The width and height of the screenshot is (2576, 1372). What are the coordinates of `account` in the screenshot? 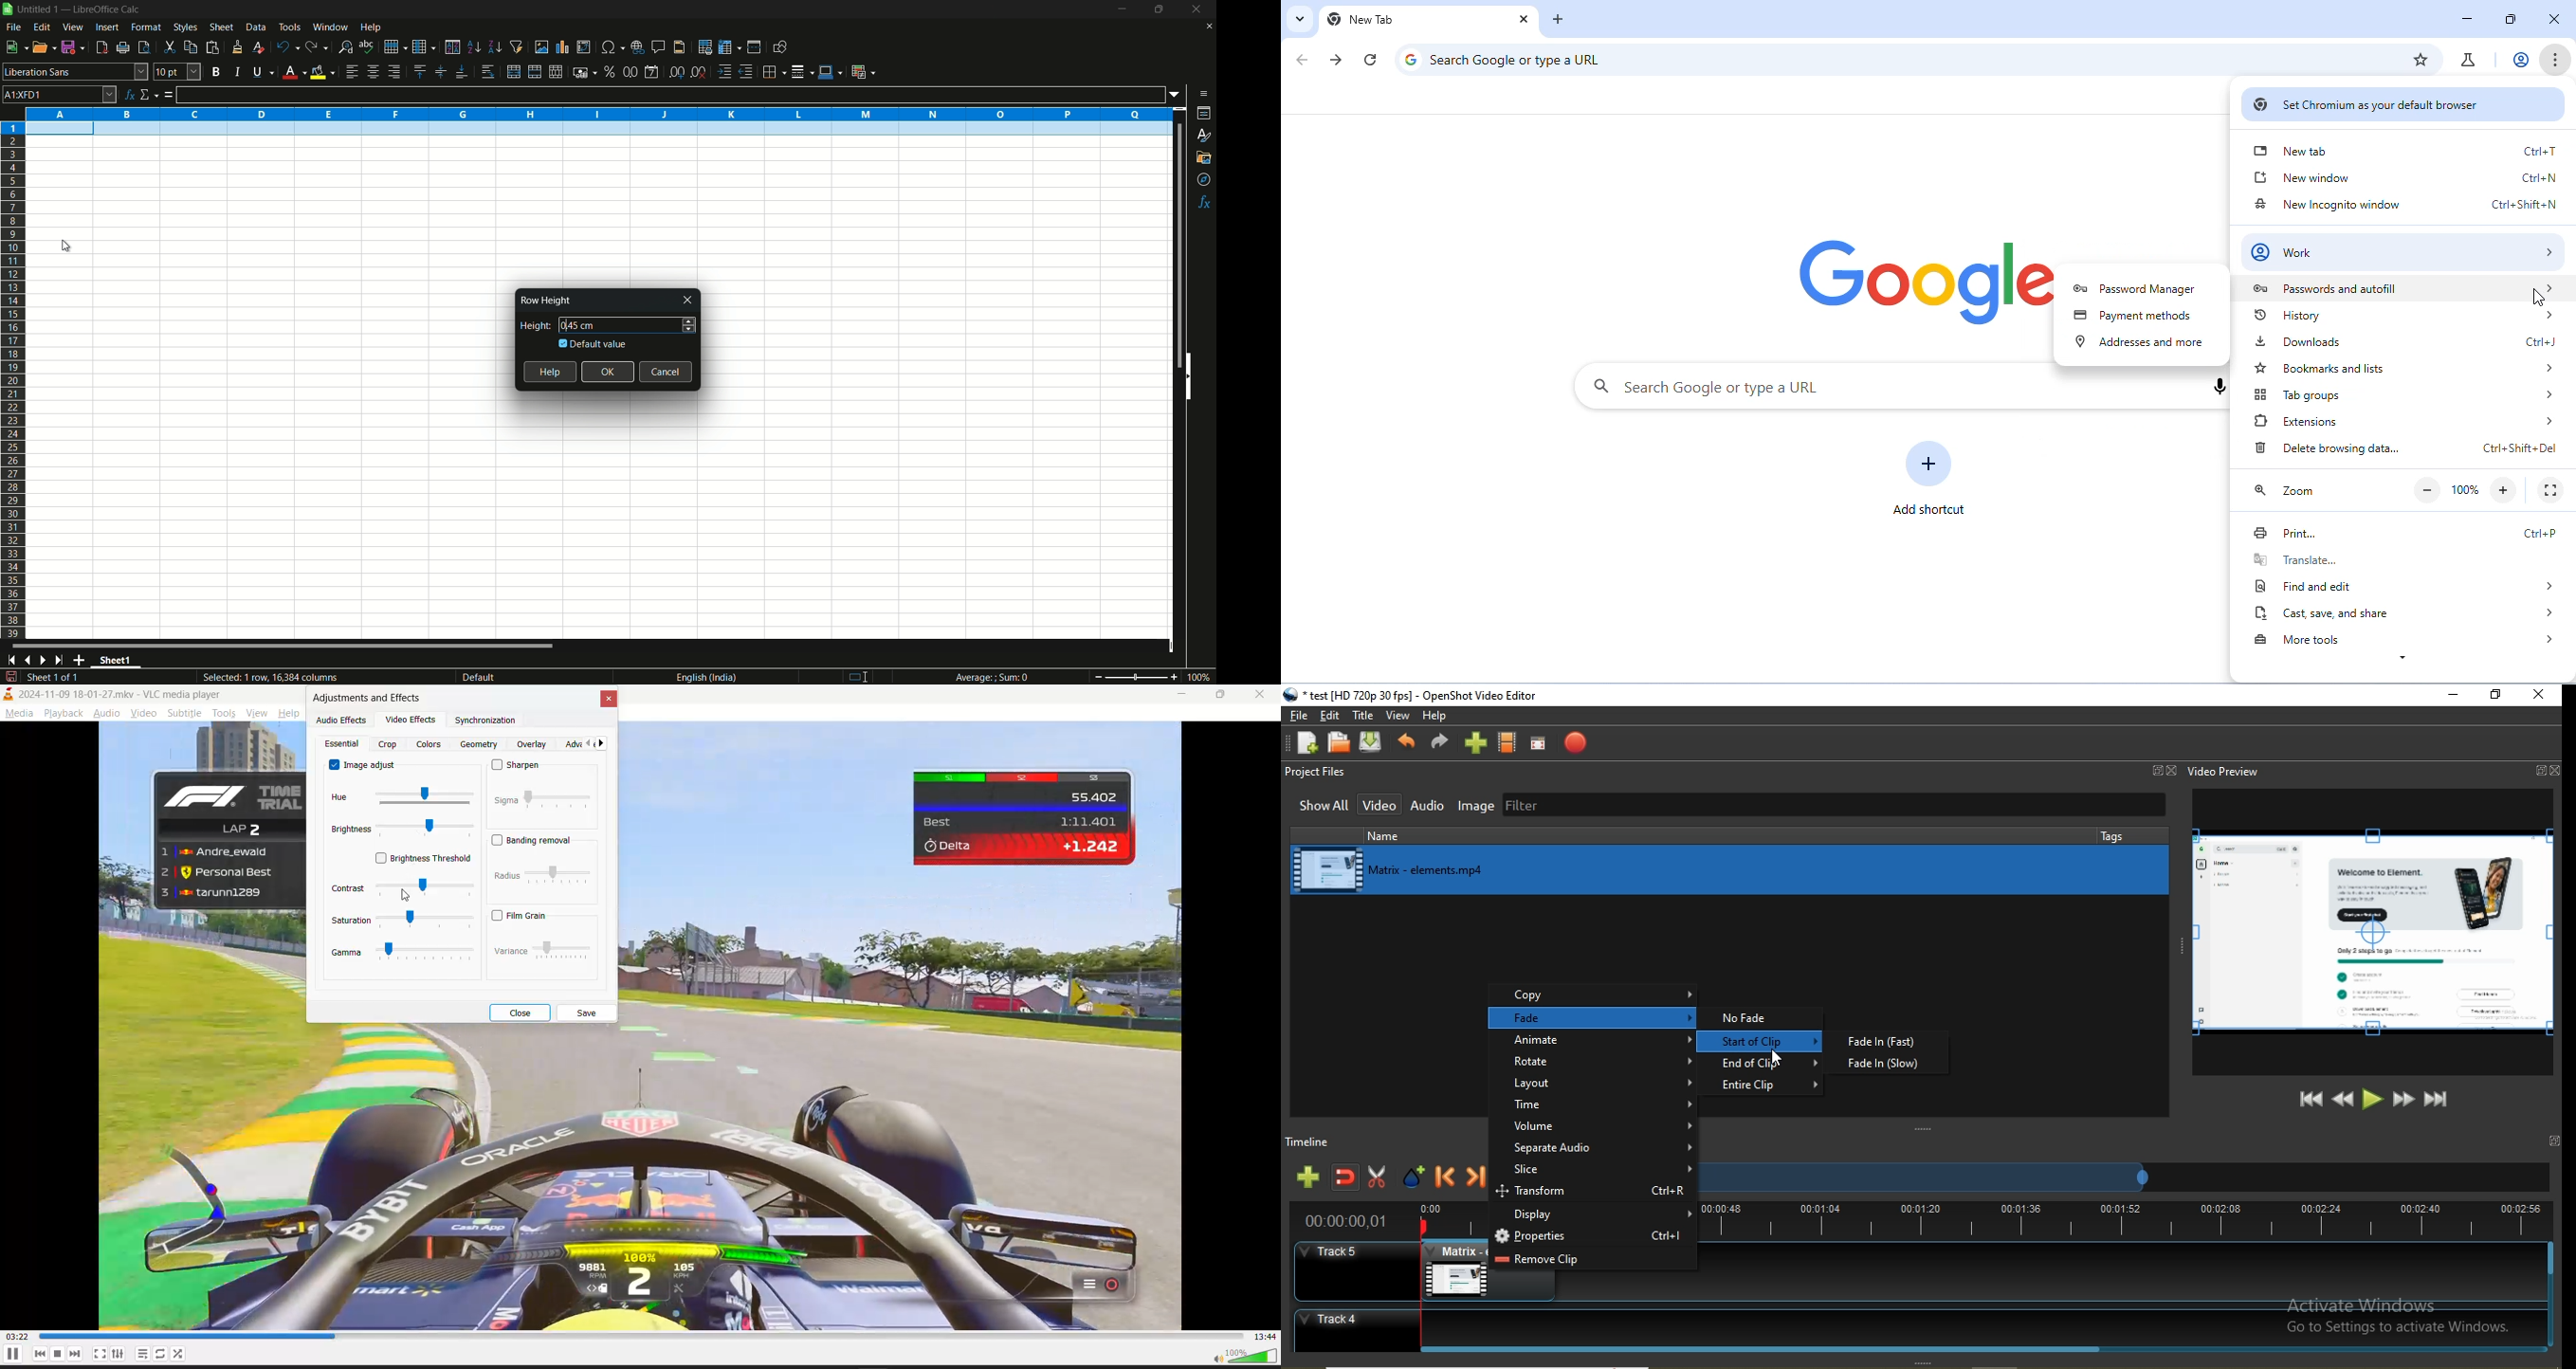 It's located at (2518, 60).